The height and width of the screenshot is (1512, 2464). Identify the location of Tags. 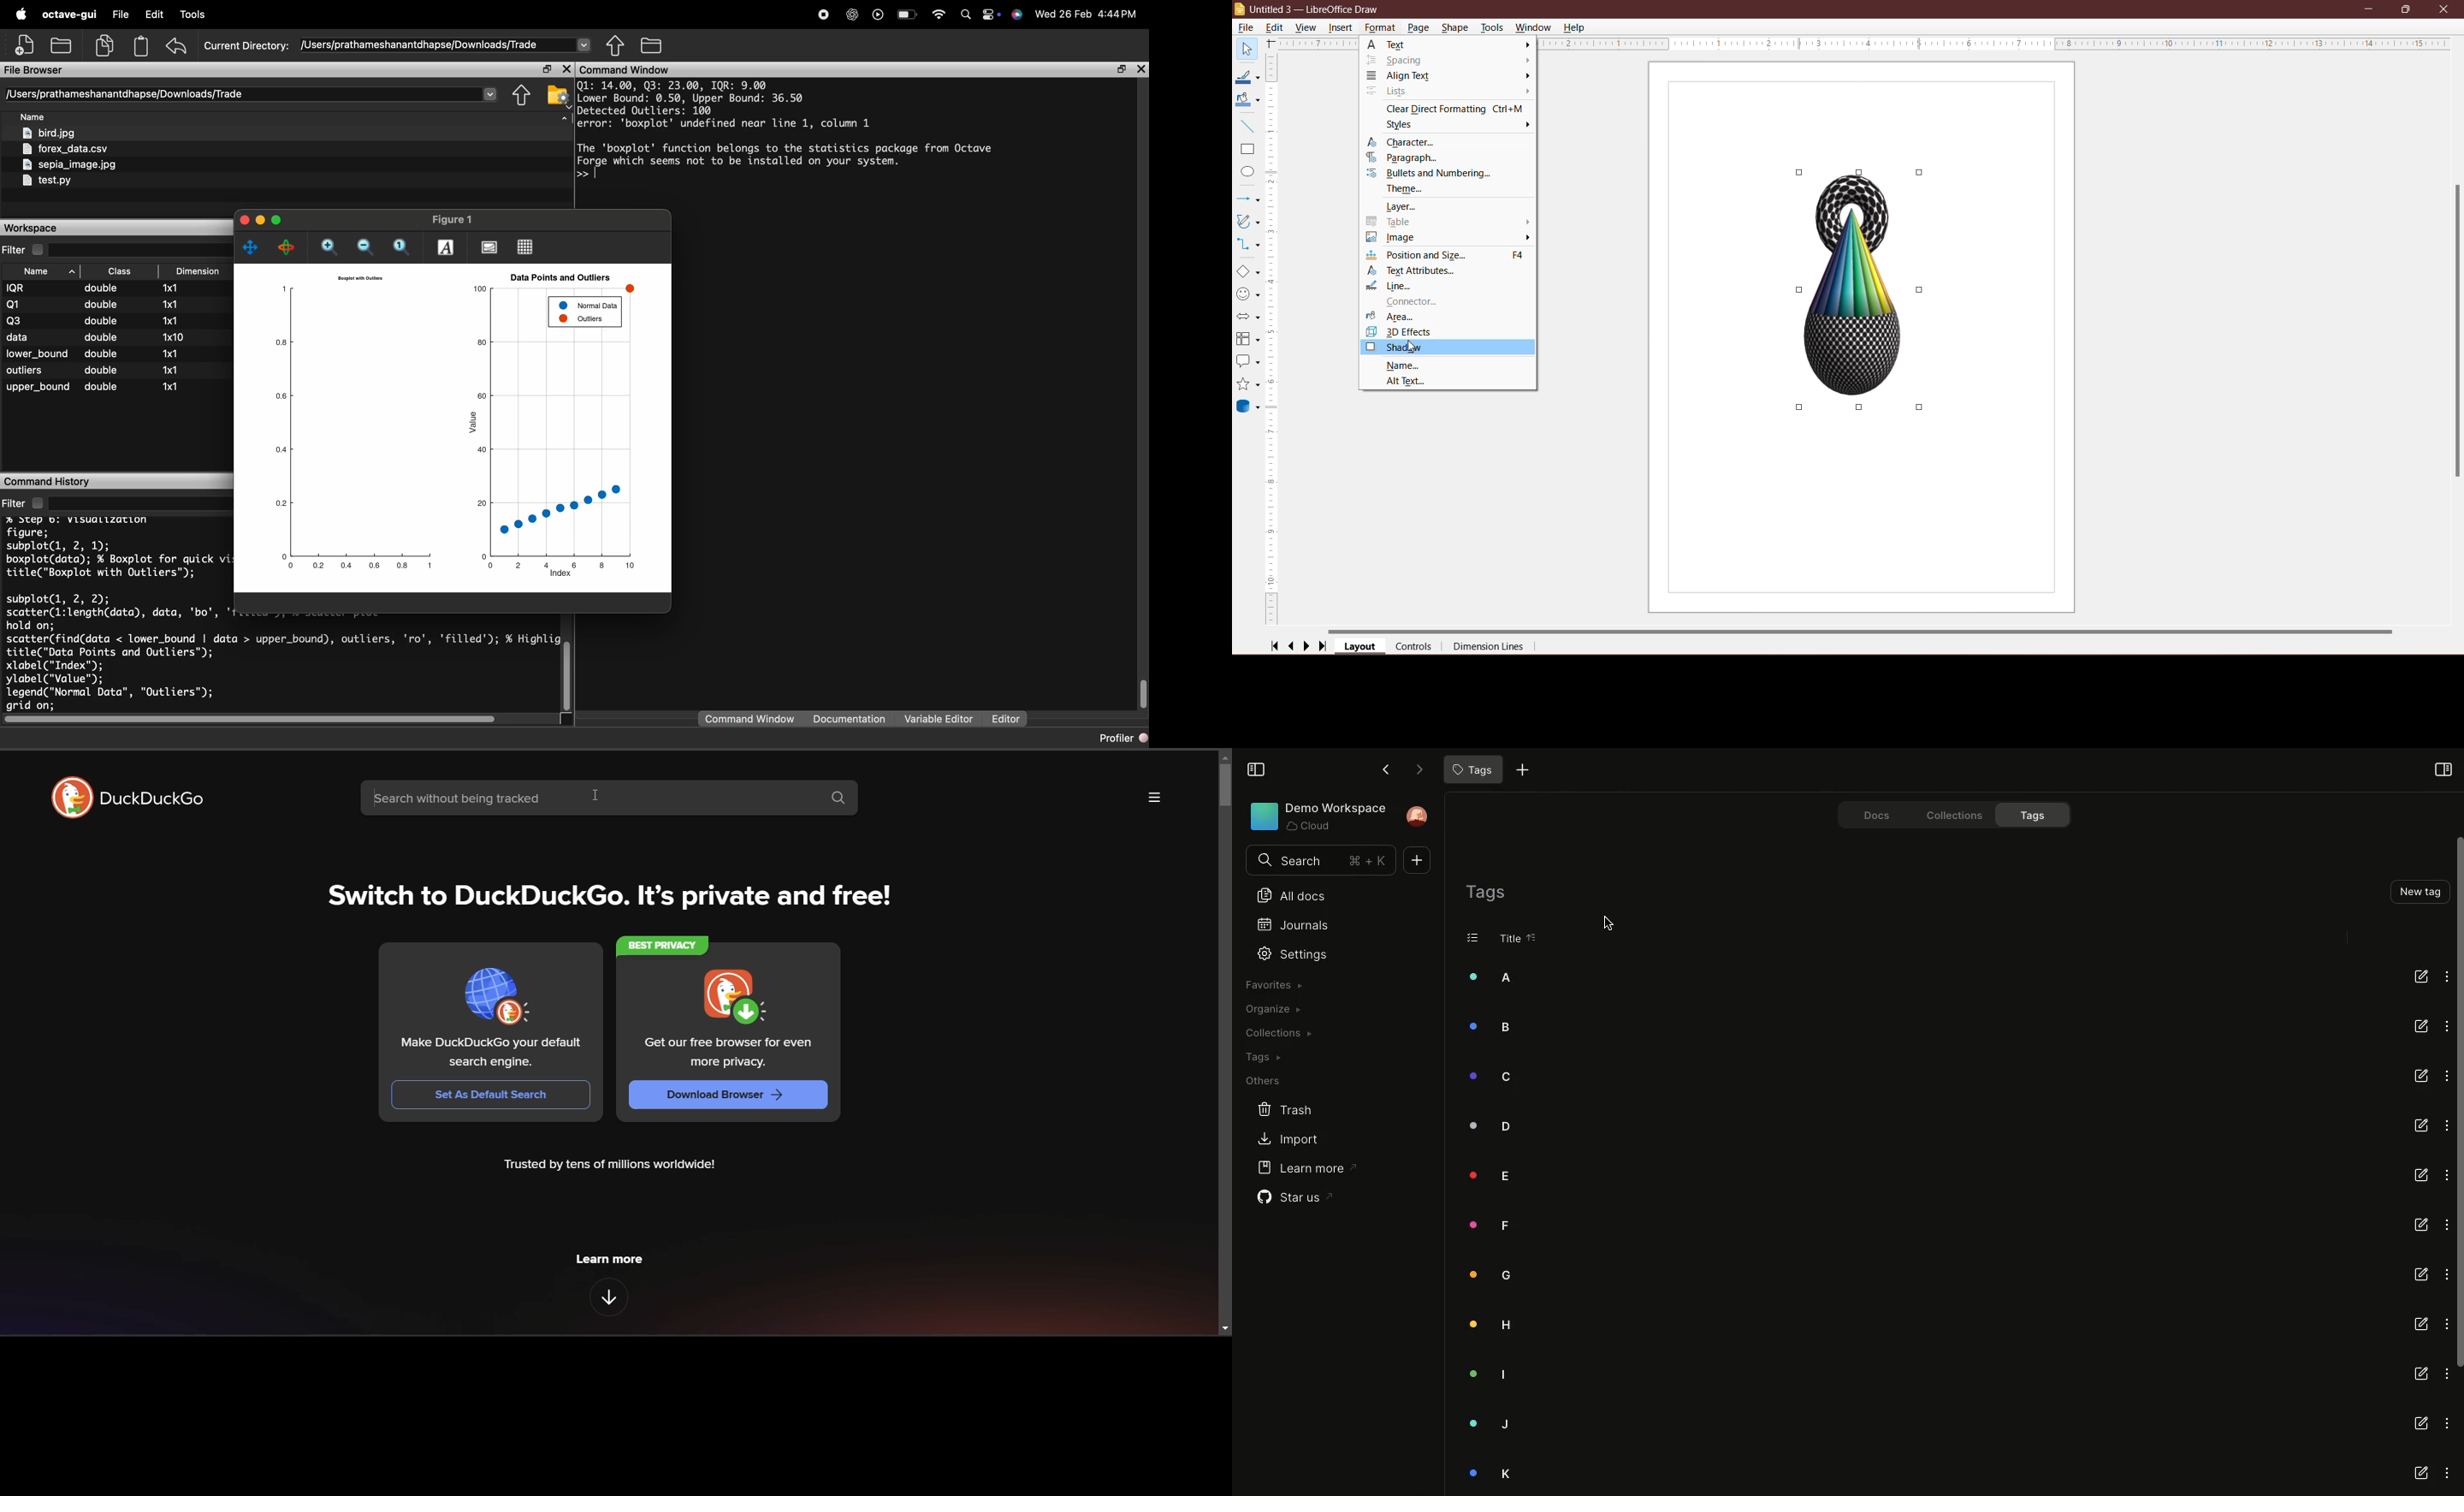
(1485, 892).